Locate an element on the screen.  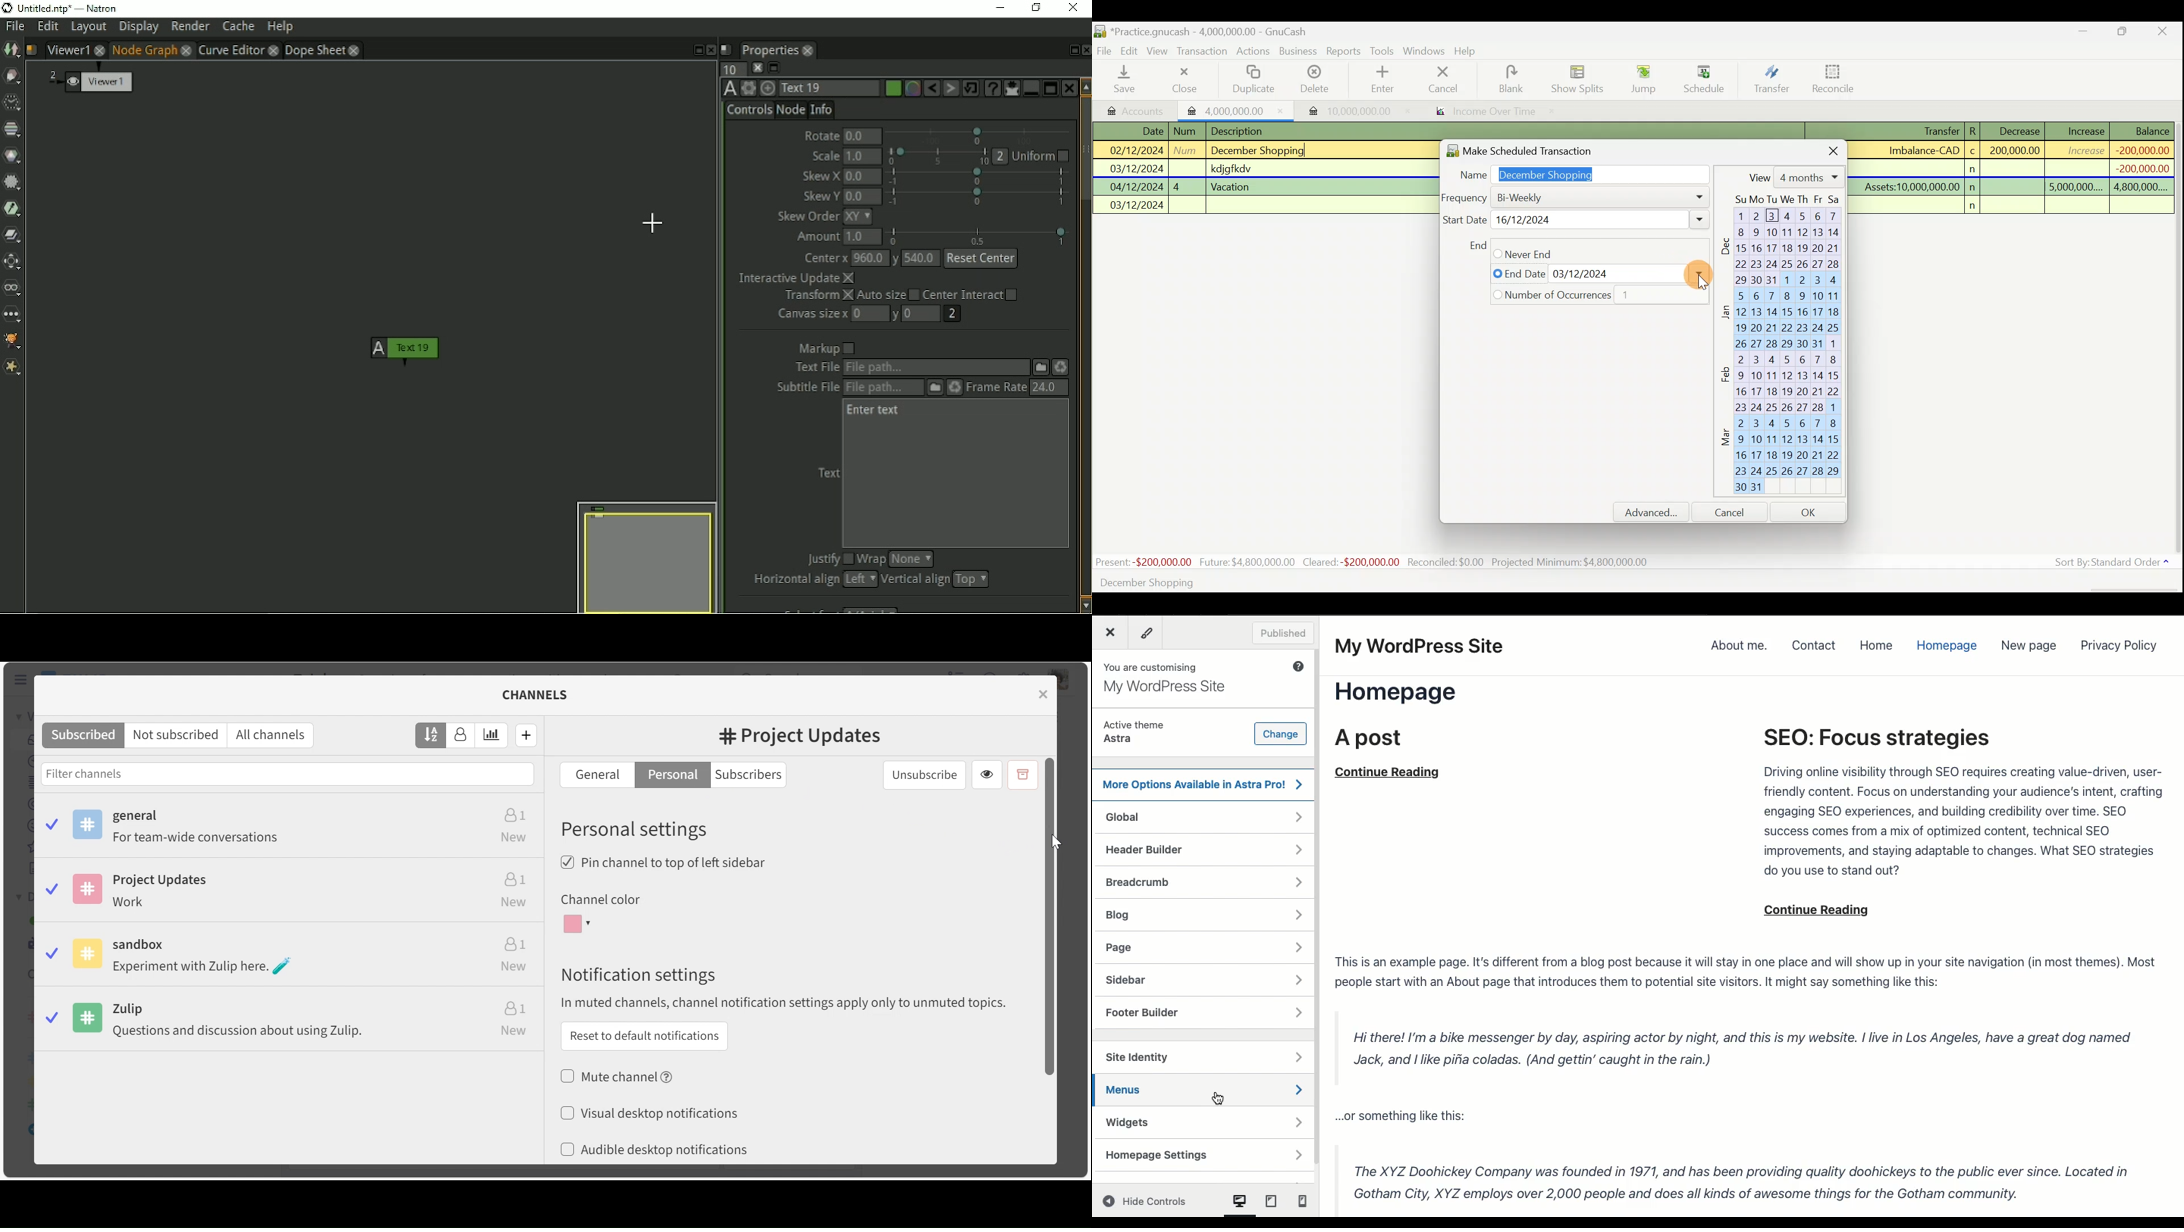
Frame Rate is located at coordinates (996, 388).